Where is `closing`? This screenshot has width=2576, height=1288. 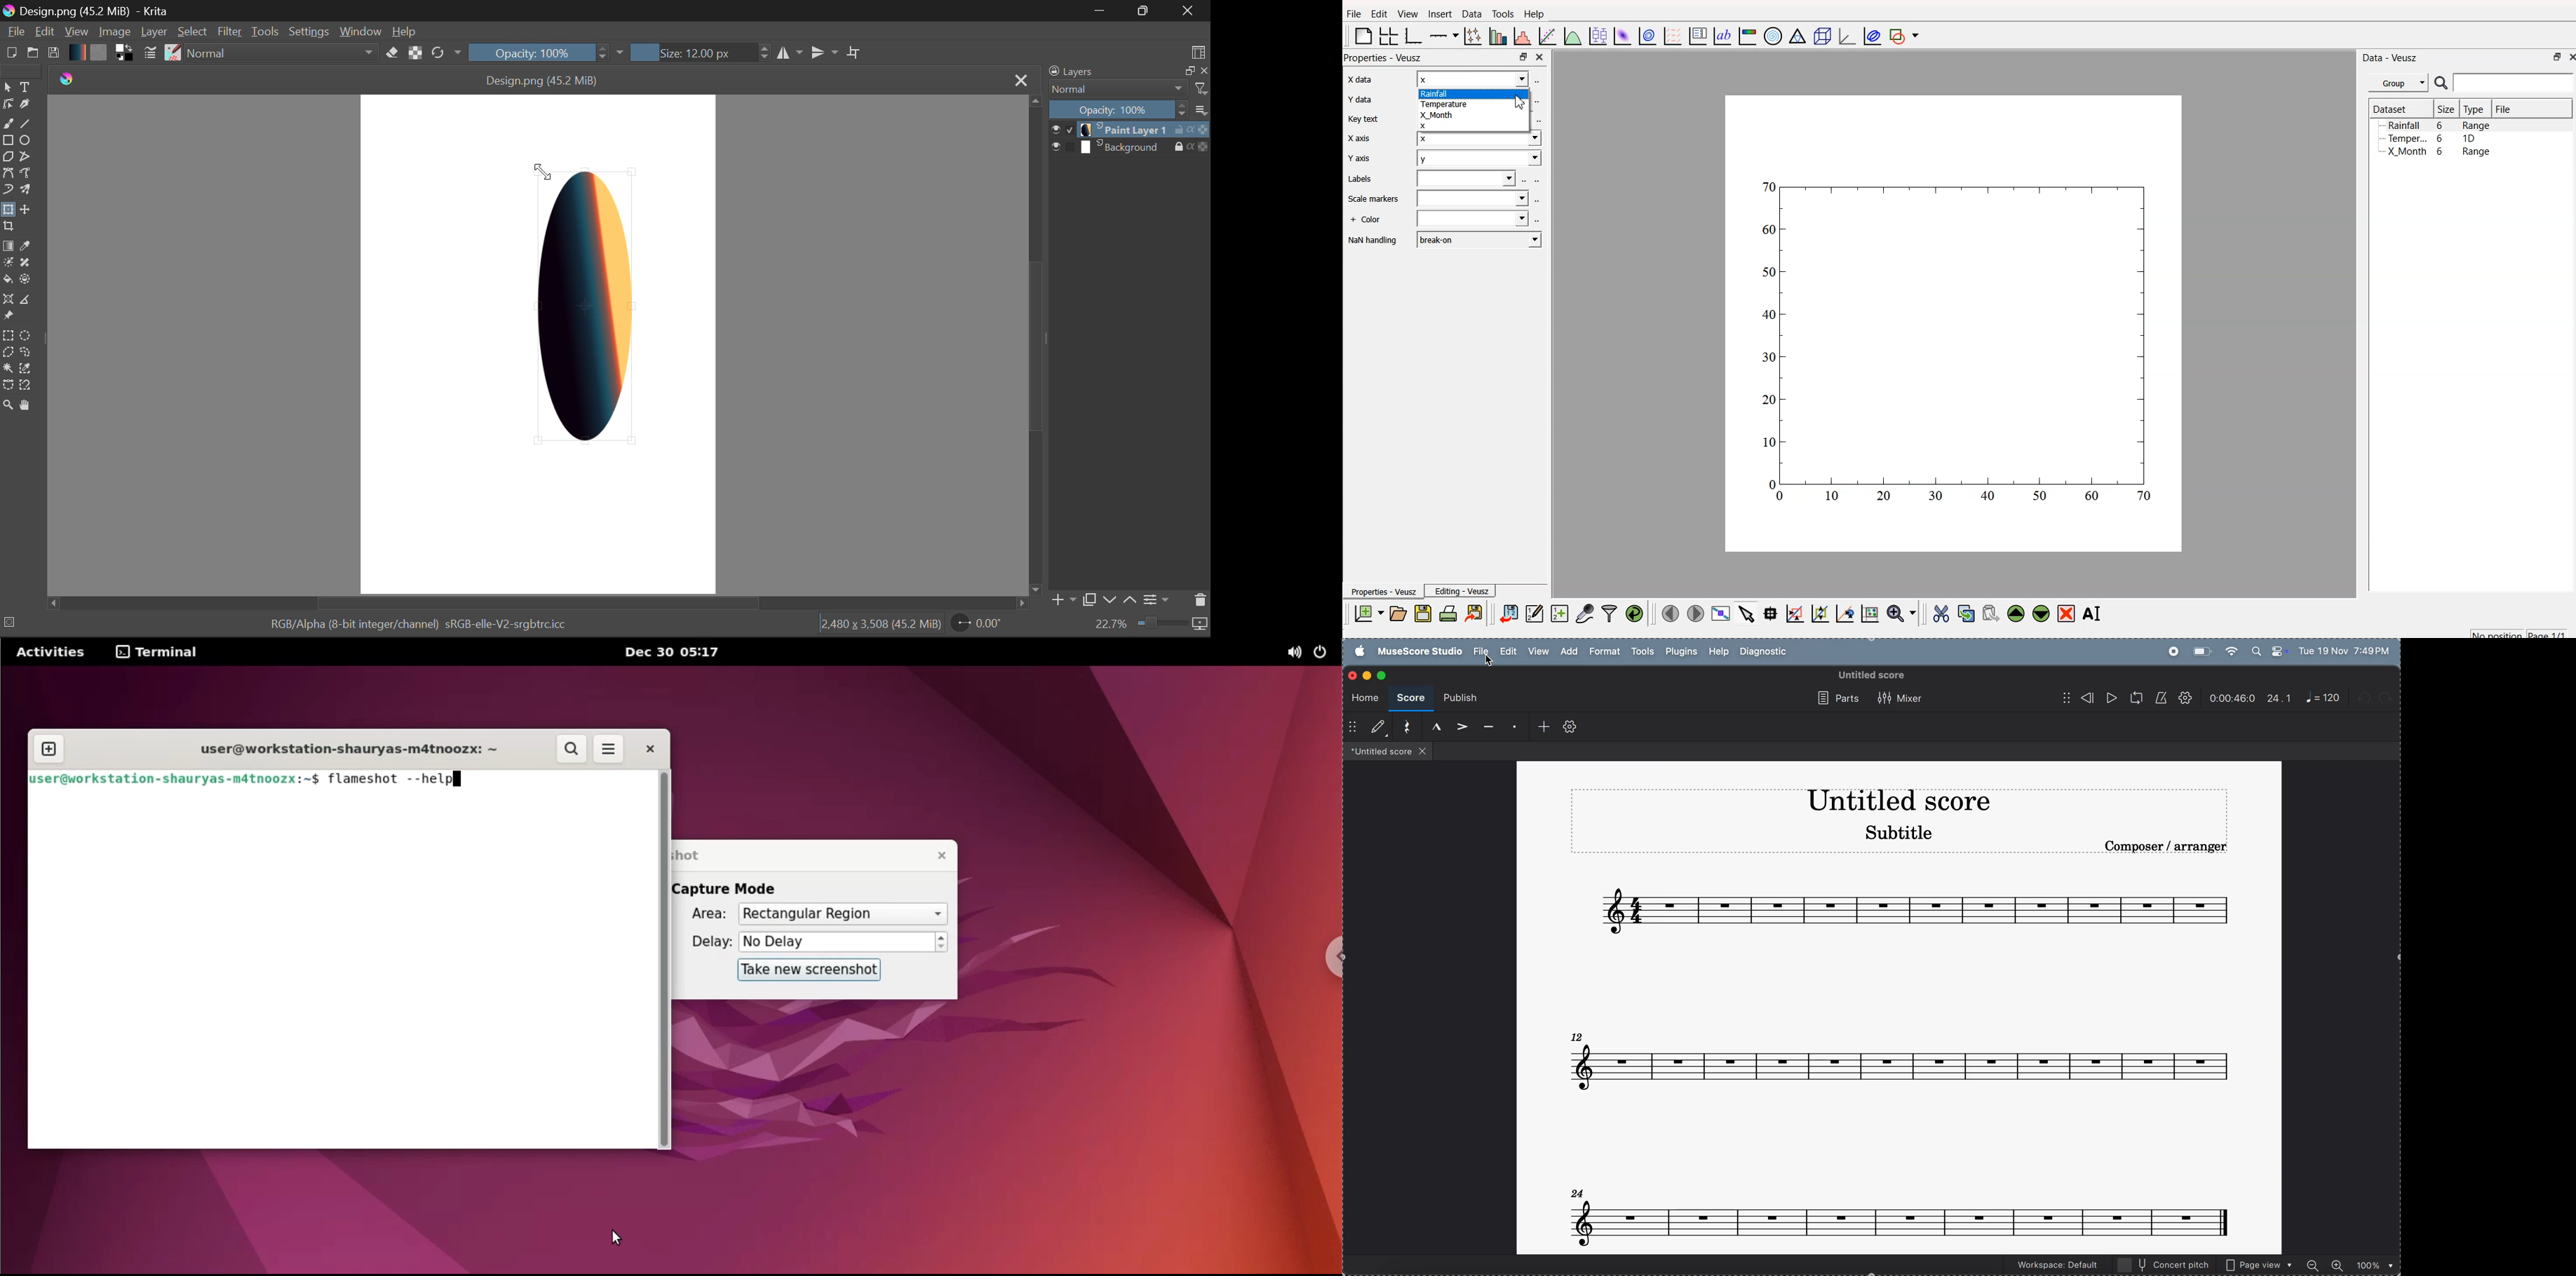
closing is located at coordinates (1352, 676).